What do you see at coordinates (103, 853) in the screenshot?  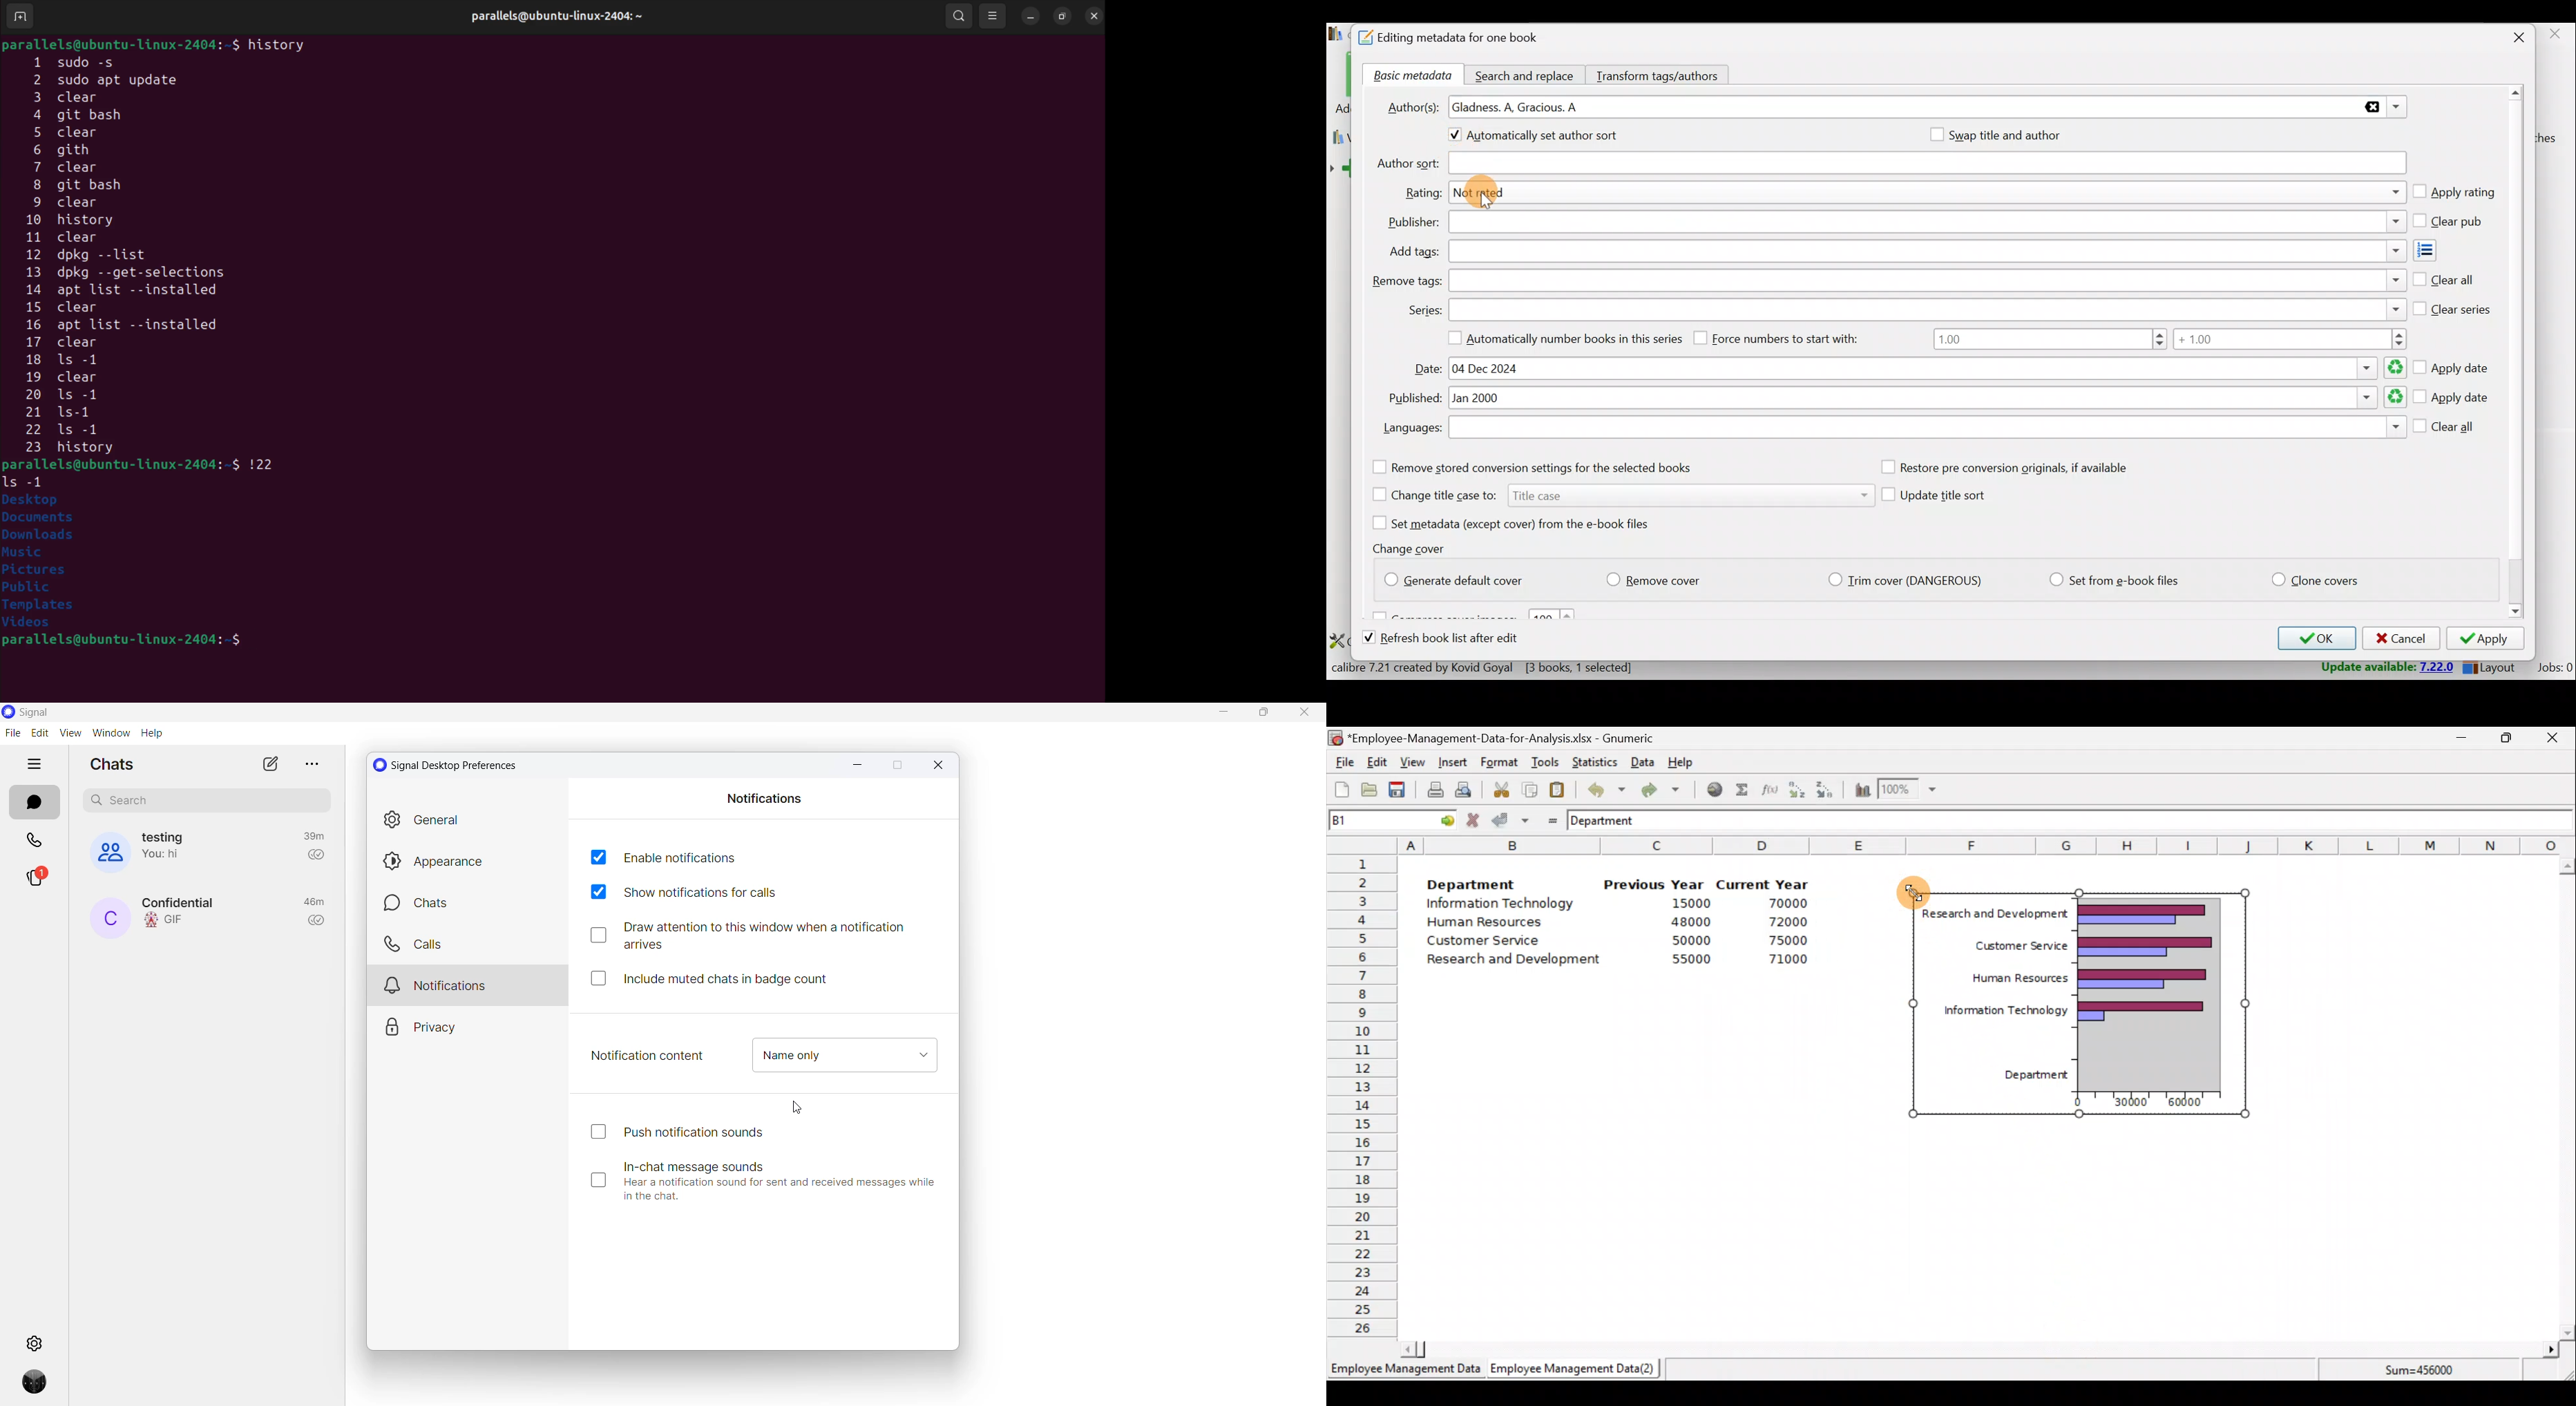 I see `group cover photo` at bounding box center [103, 853].